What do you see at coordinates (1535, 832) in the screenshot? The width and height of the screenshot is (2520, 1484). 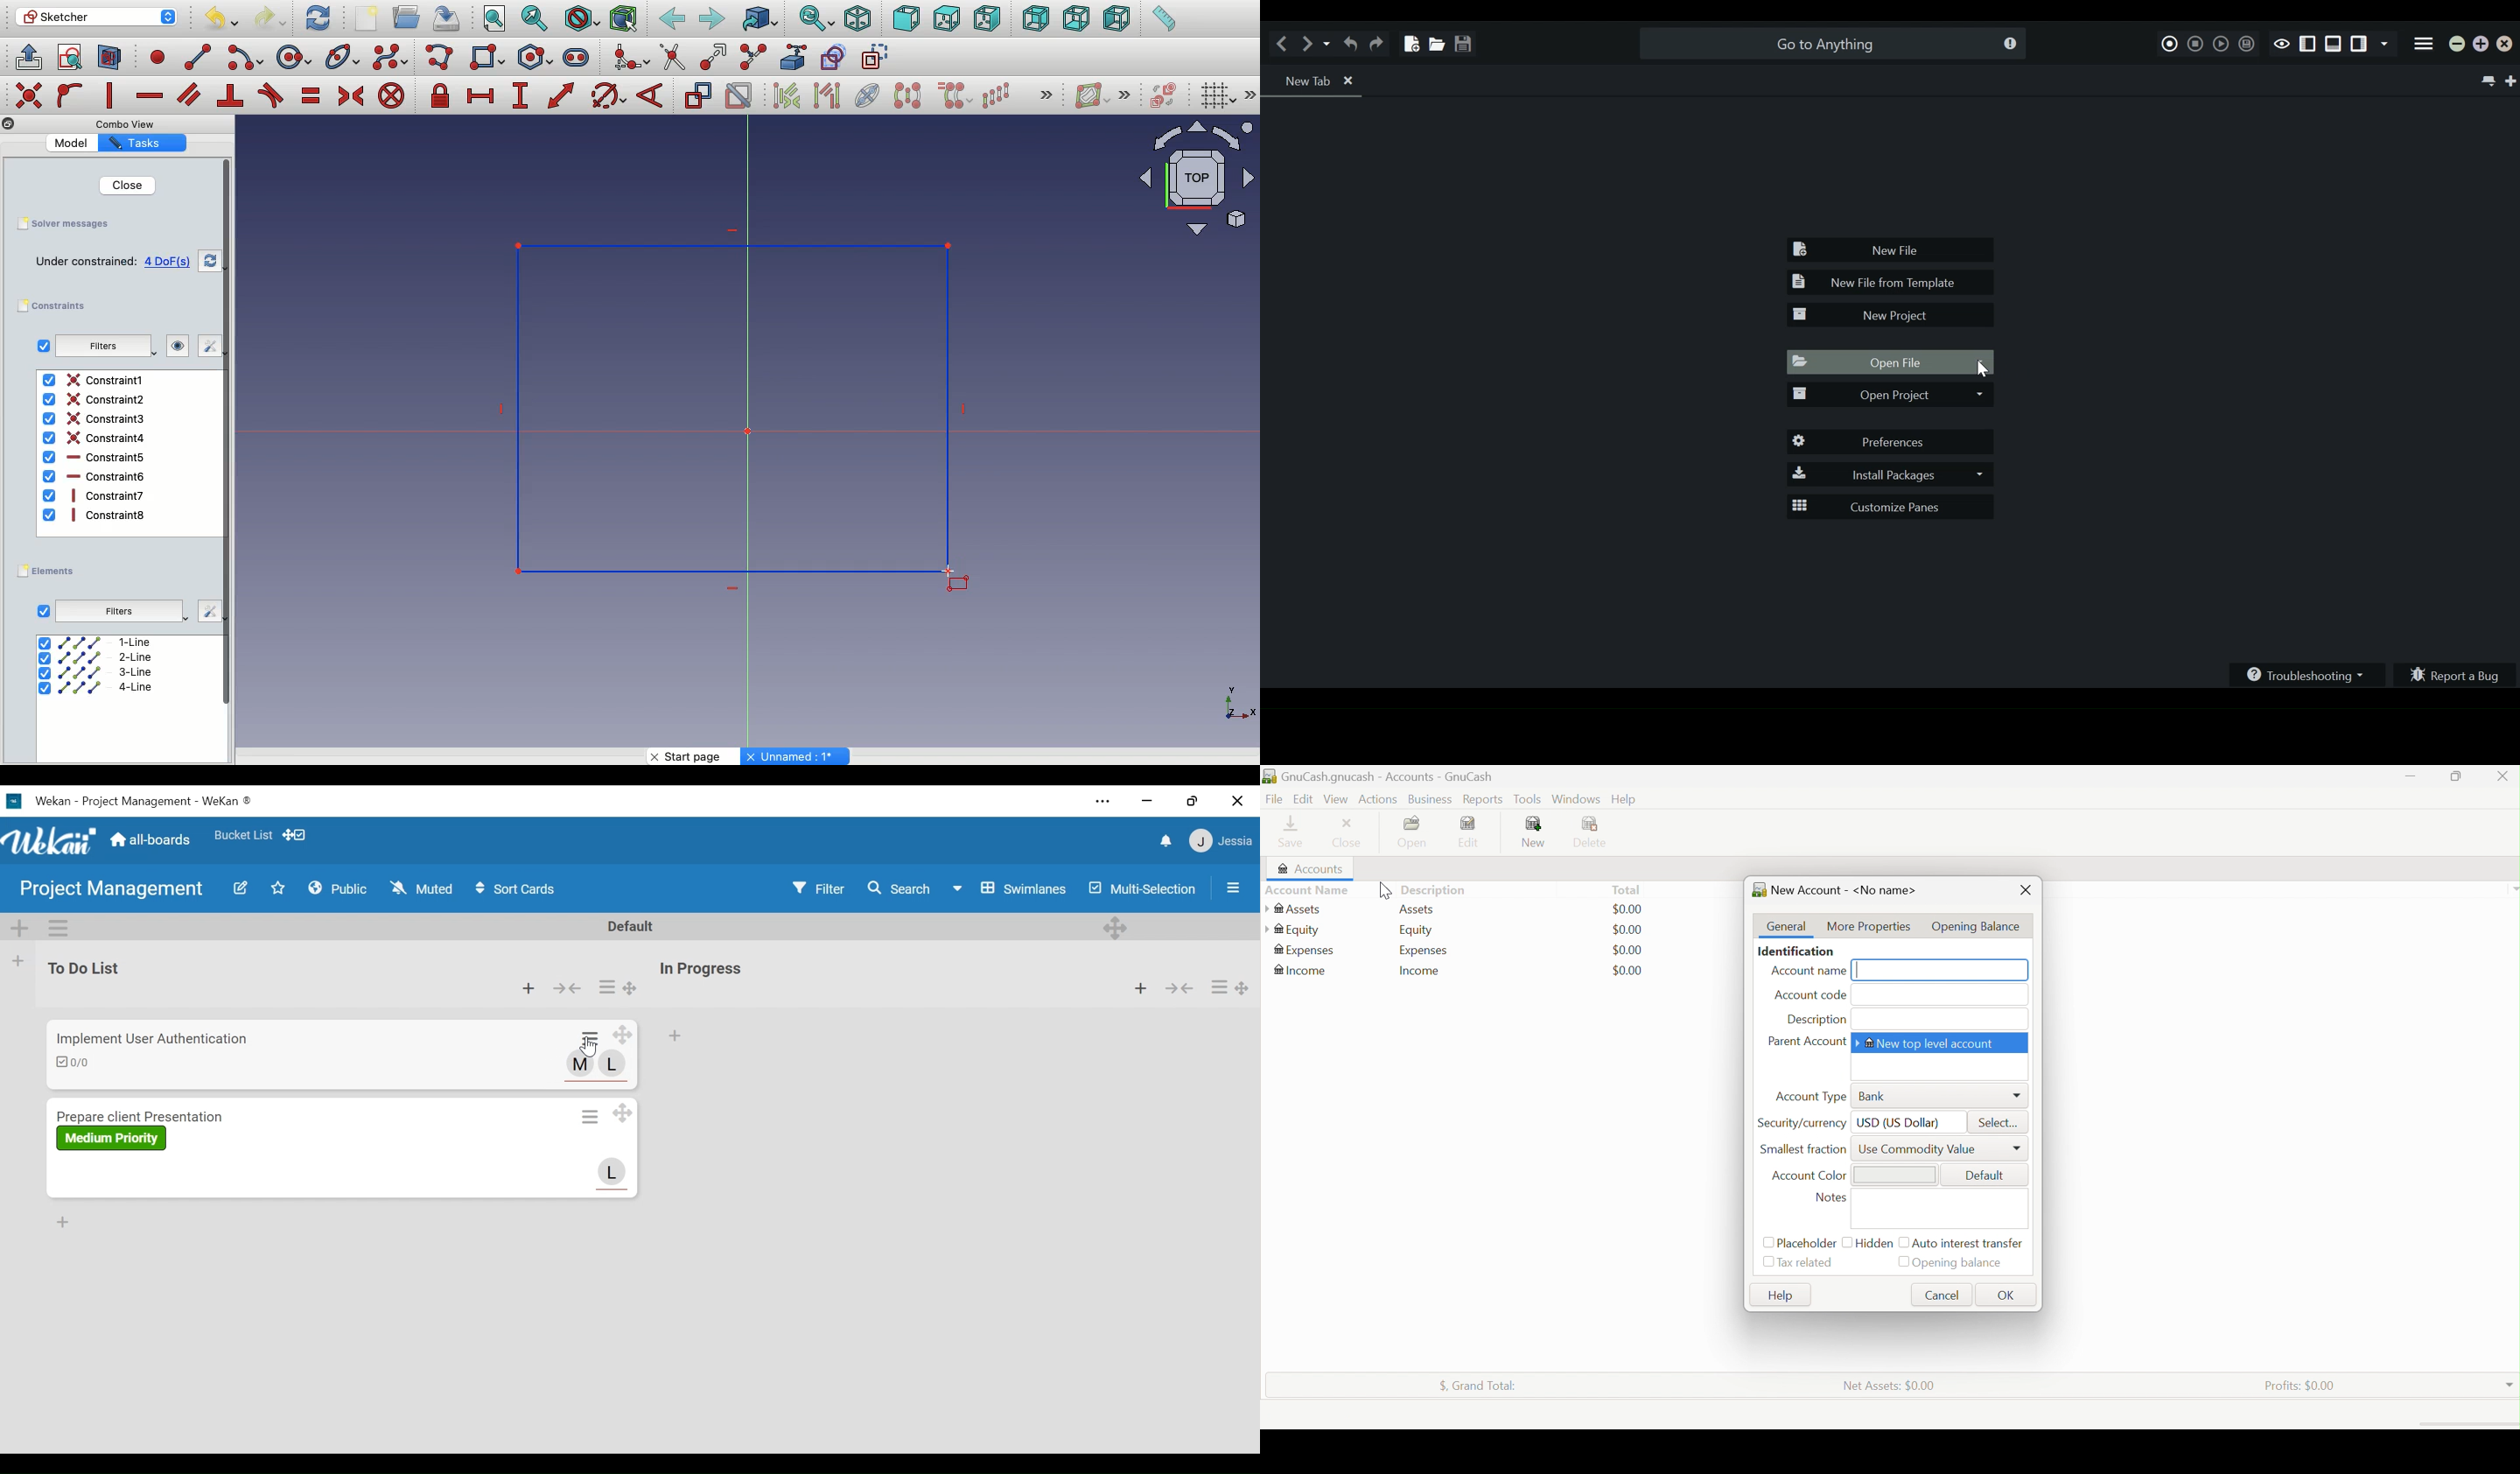 I see `New` at bounding box center [1535, 832].